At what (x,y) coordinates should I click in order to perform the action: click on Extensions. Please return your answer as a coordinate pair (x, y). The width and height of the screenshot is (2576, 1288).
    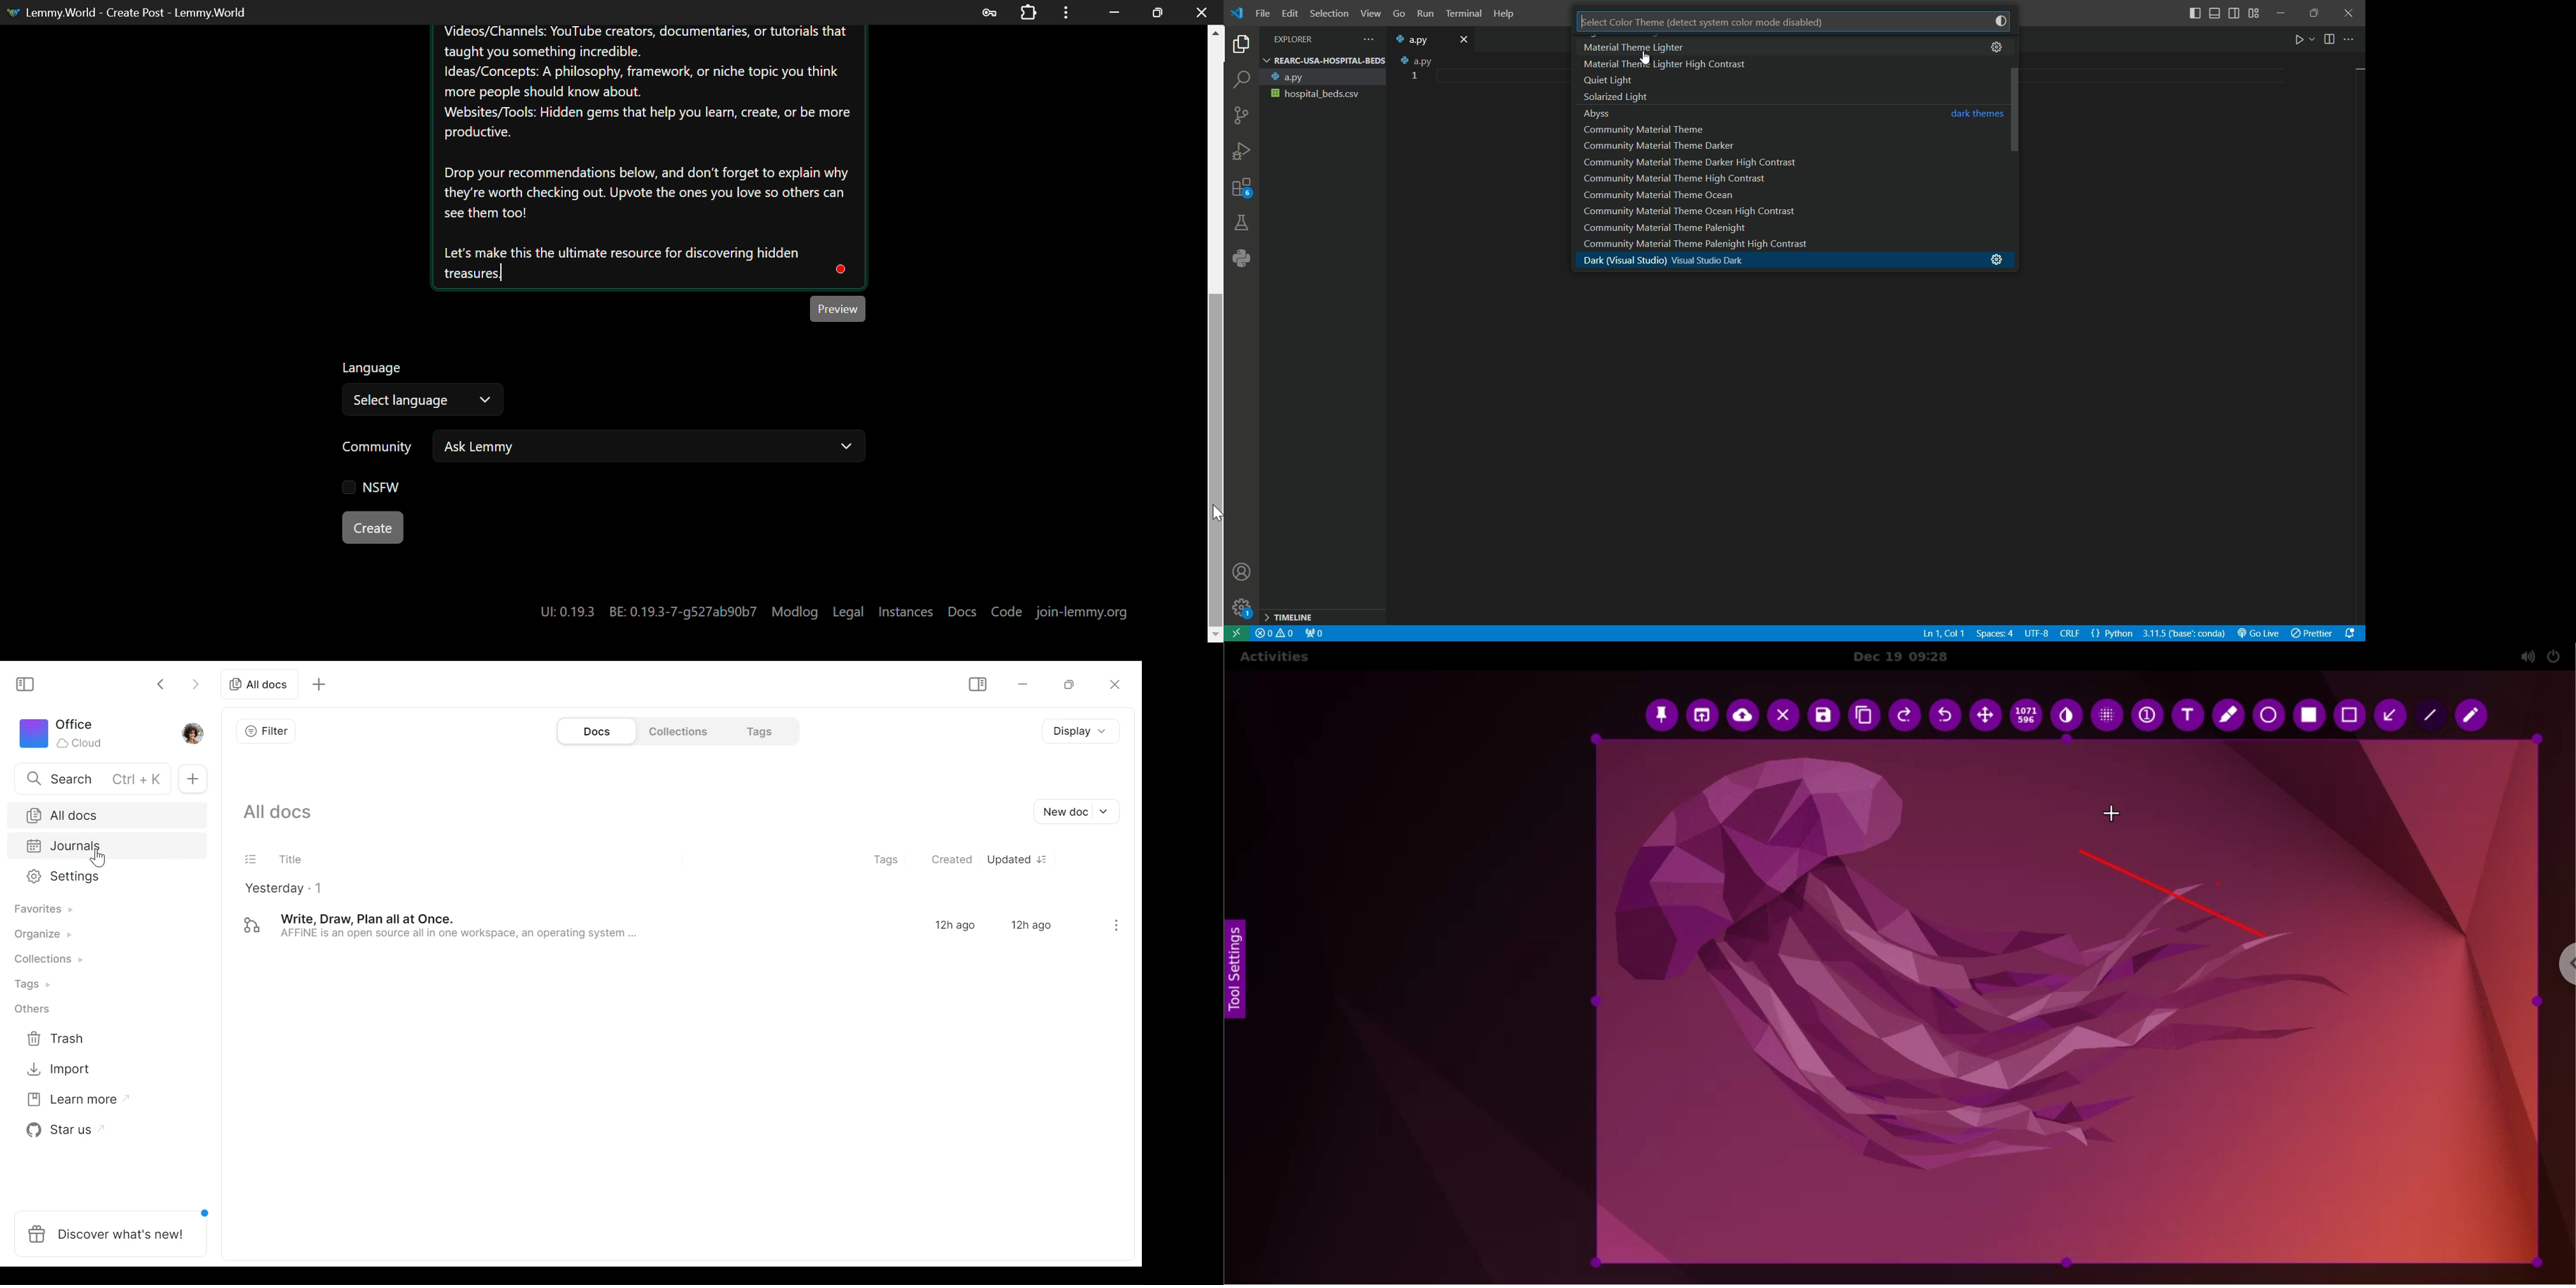
    Looking at the image, I should click on (1029, 11).